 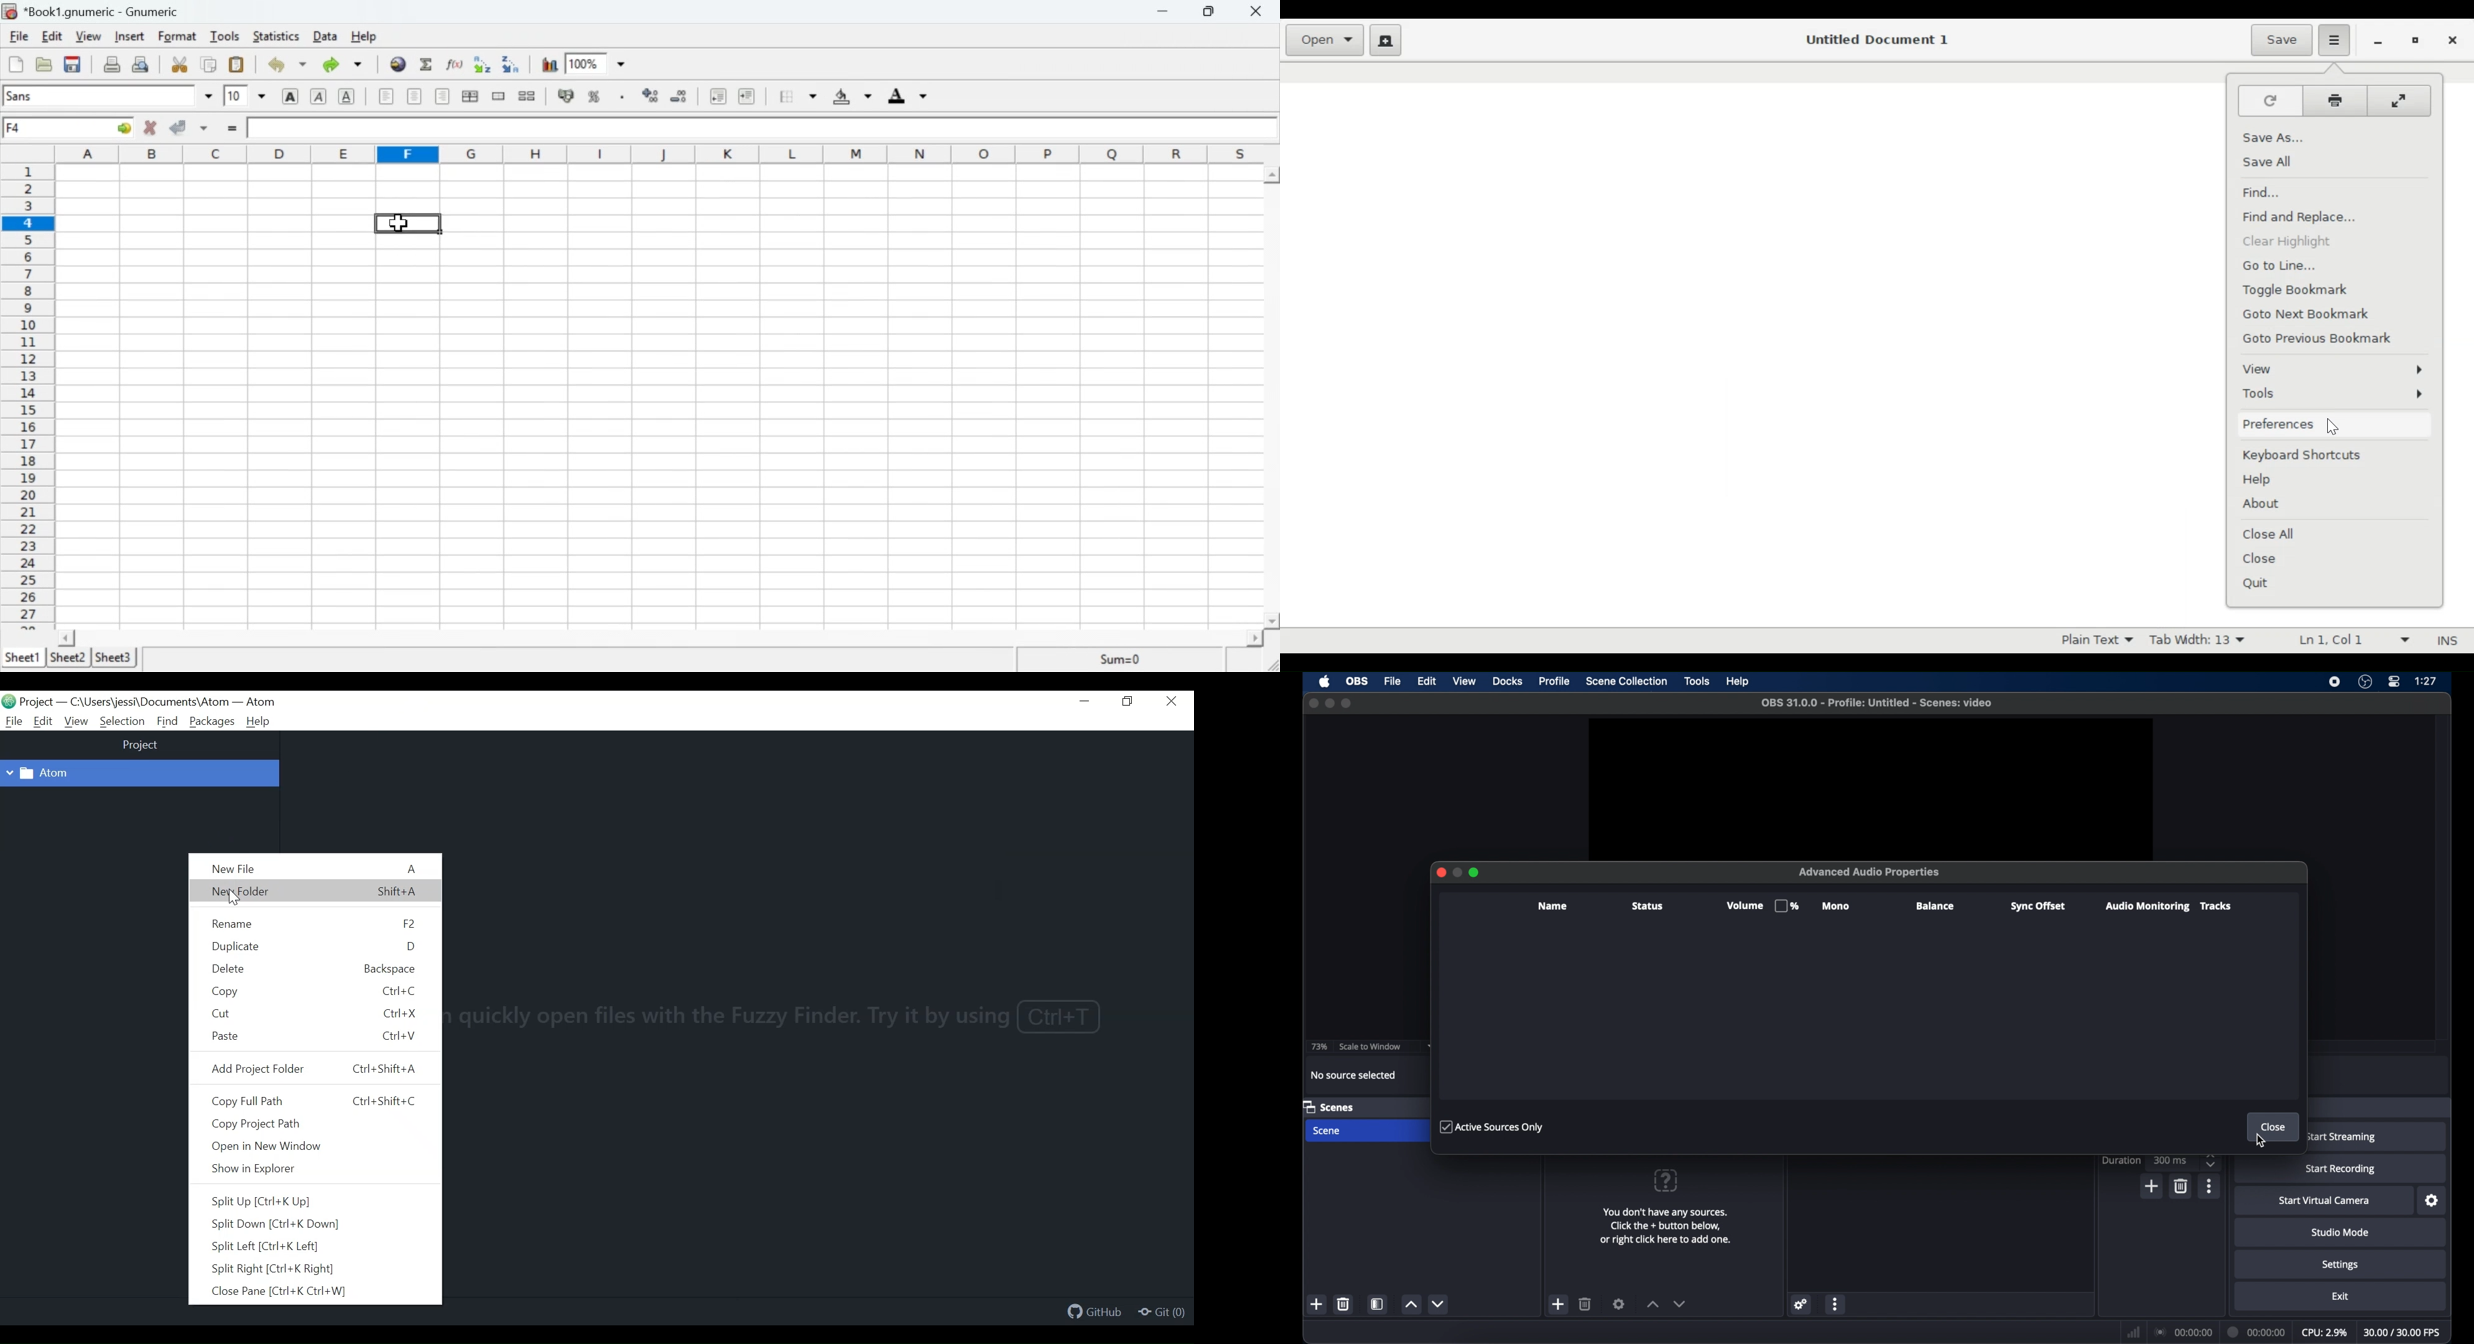 What do you see at coordinates (2340, 1296) in the screenshot?
I see `exit` at bounding box center [2340, 1296].